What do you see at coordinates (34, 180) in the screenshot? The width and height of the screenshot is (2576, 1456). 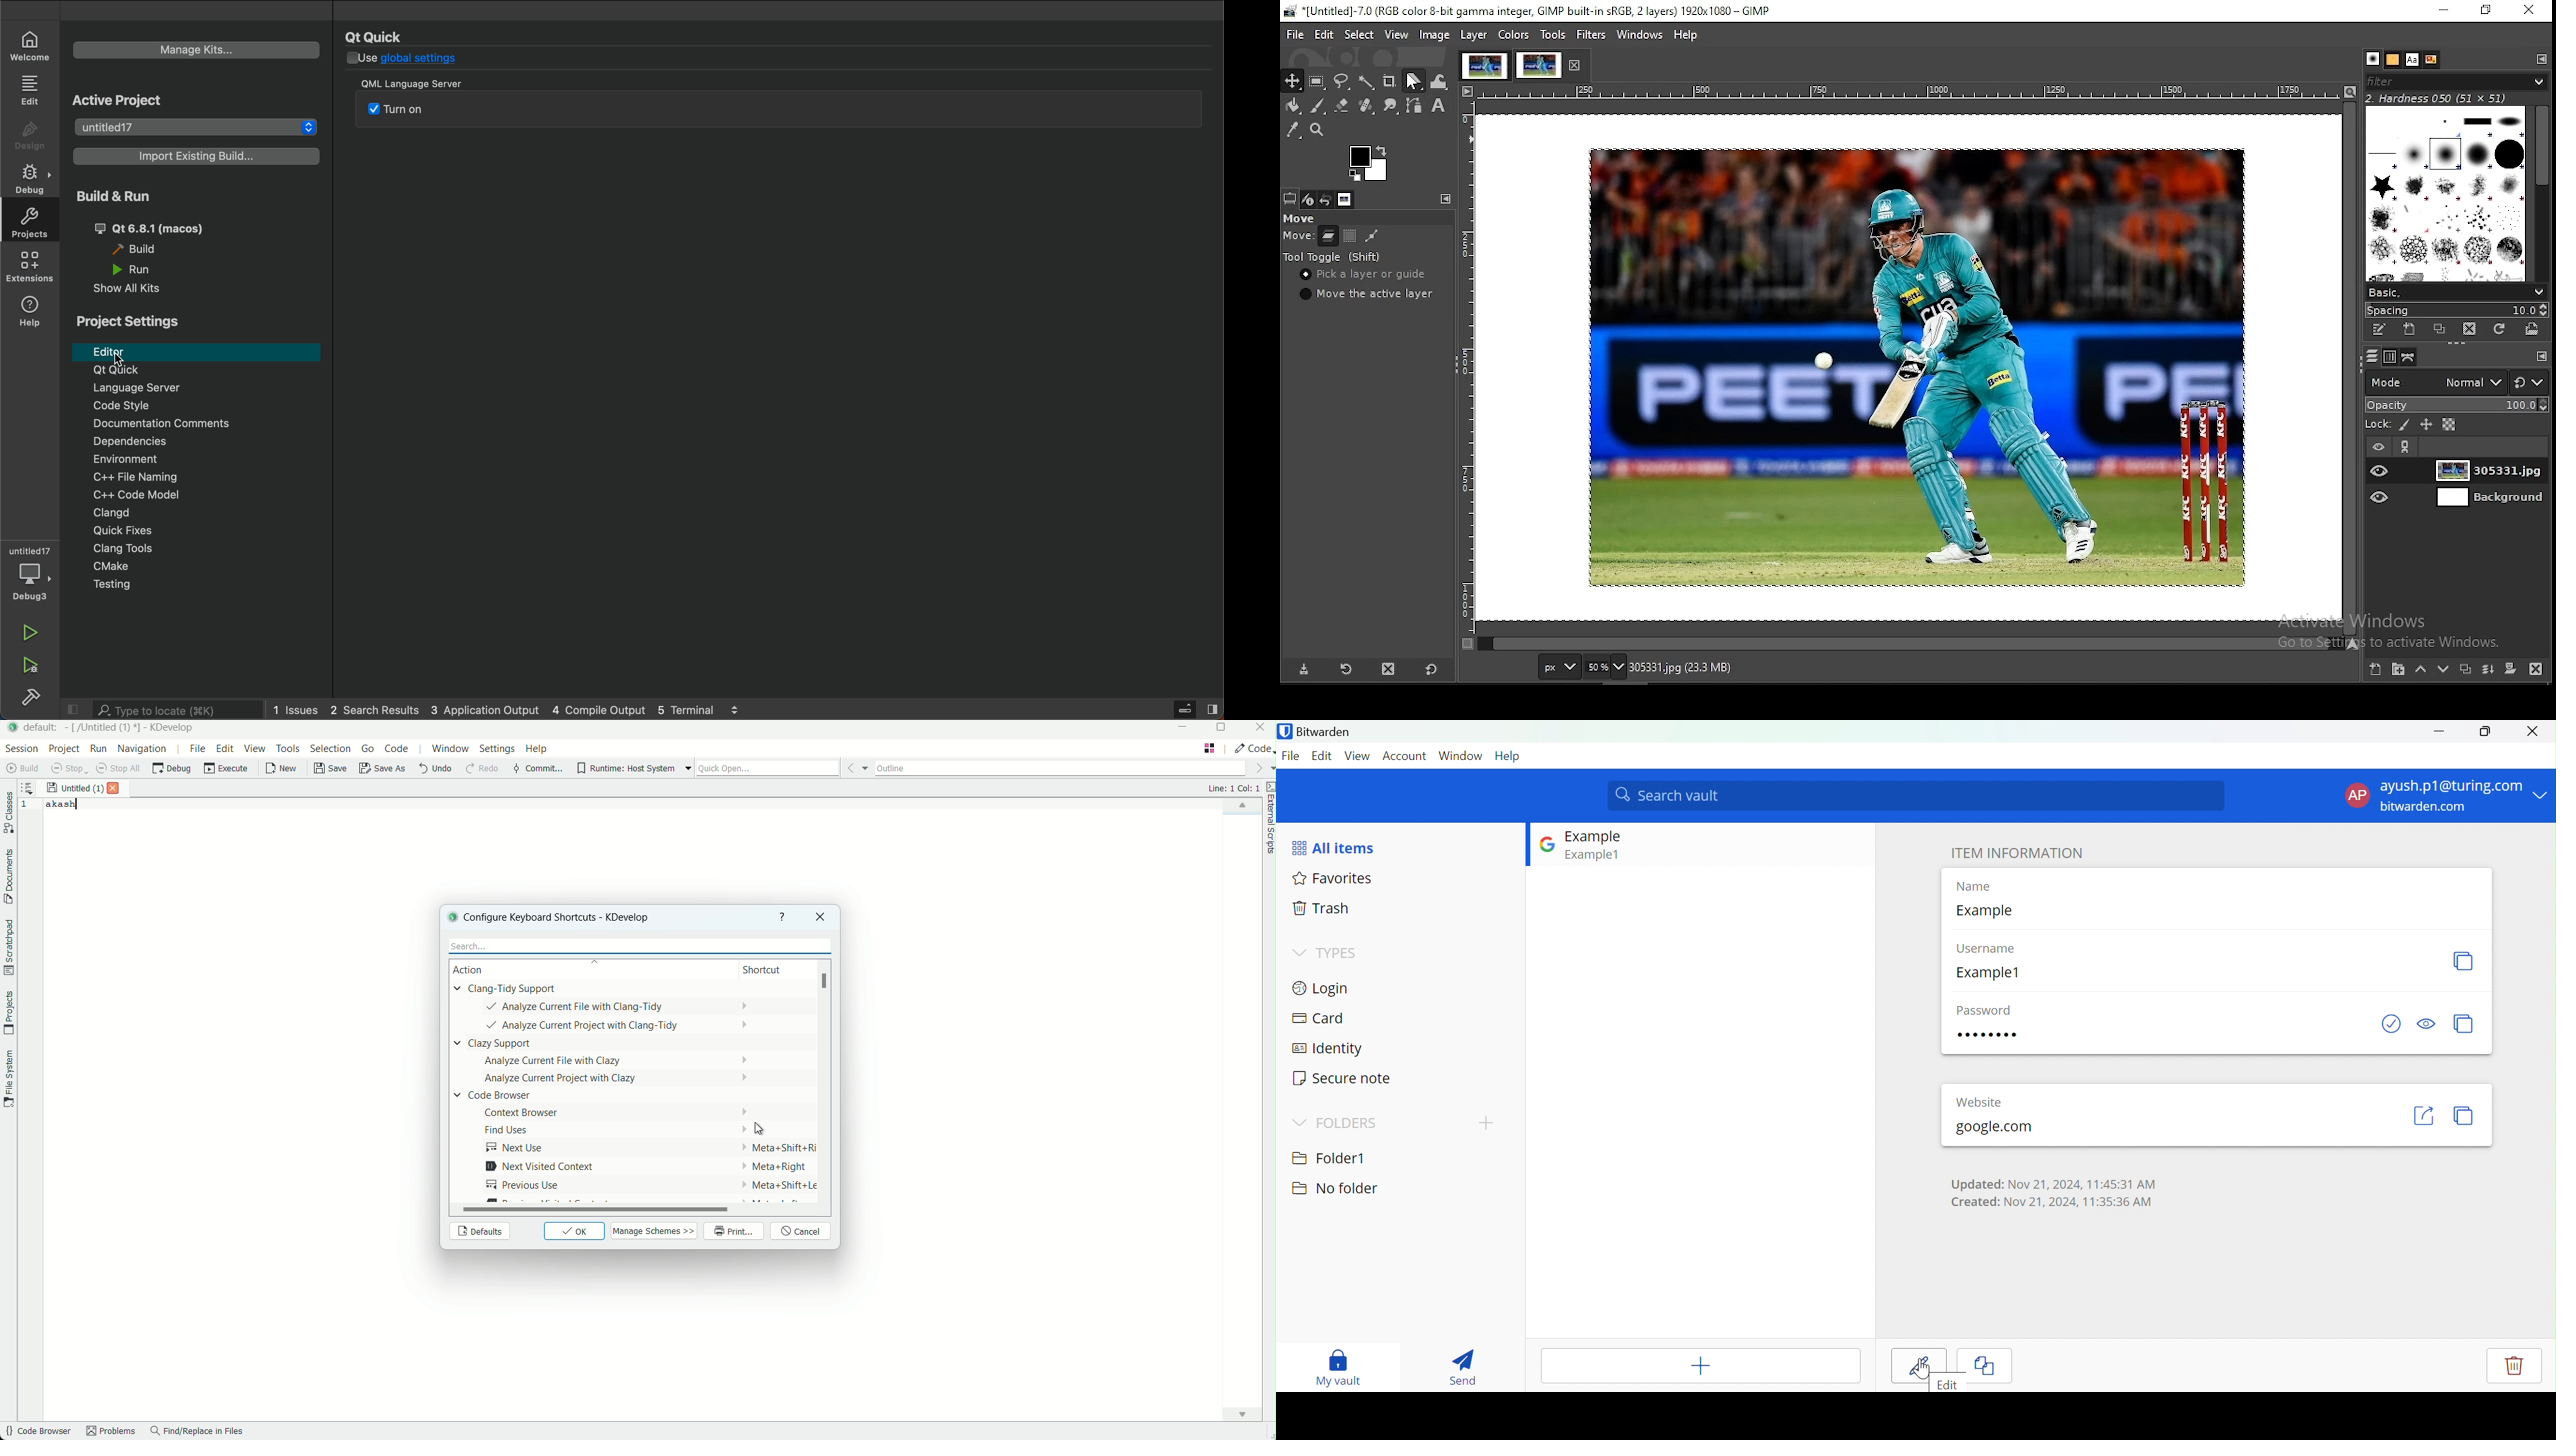 I see `debug` at bounding box center [34, 180].